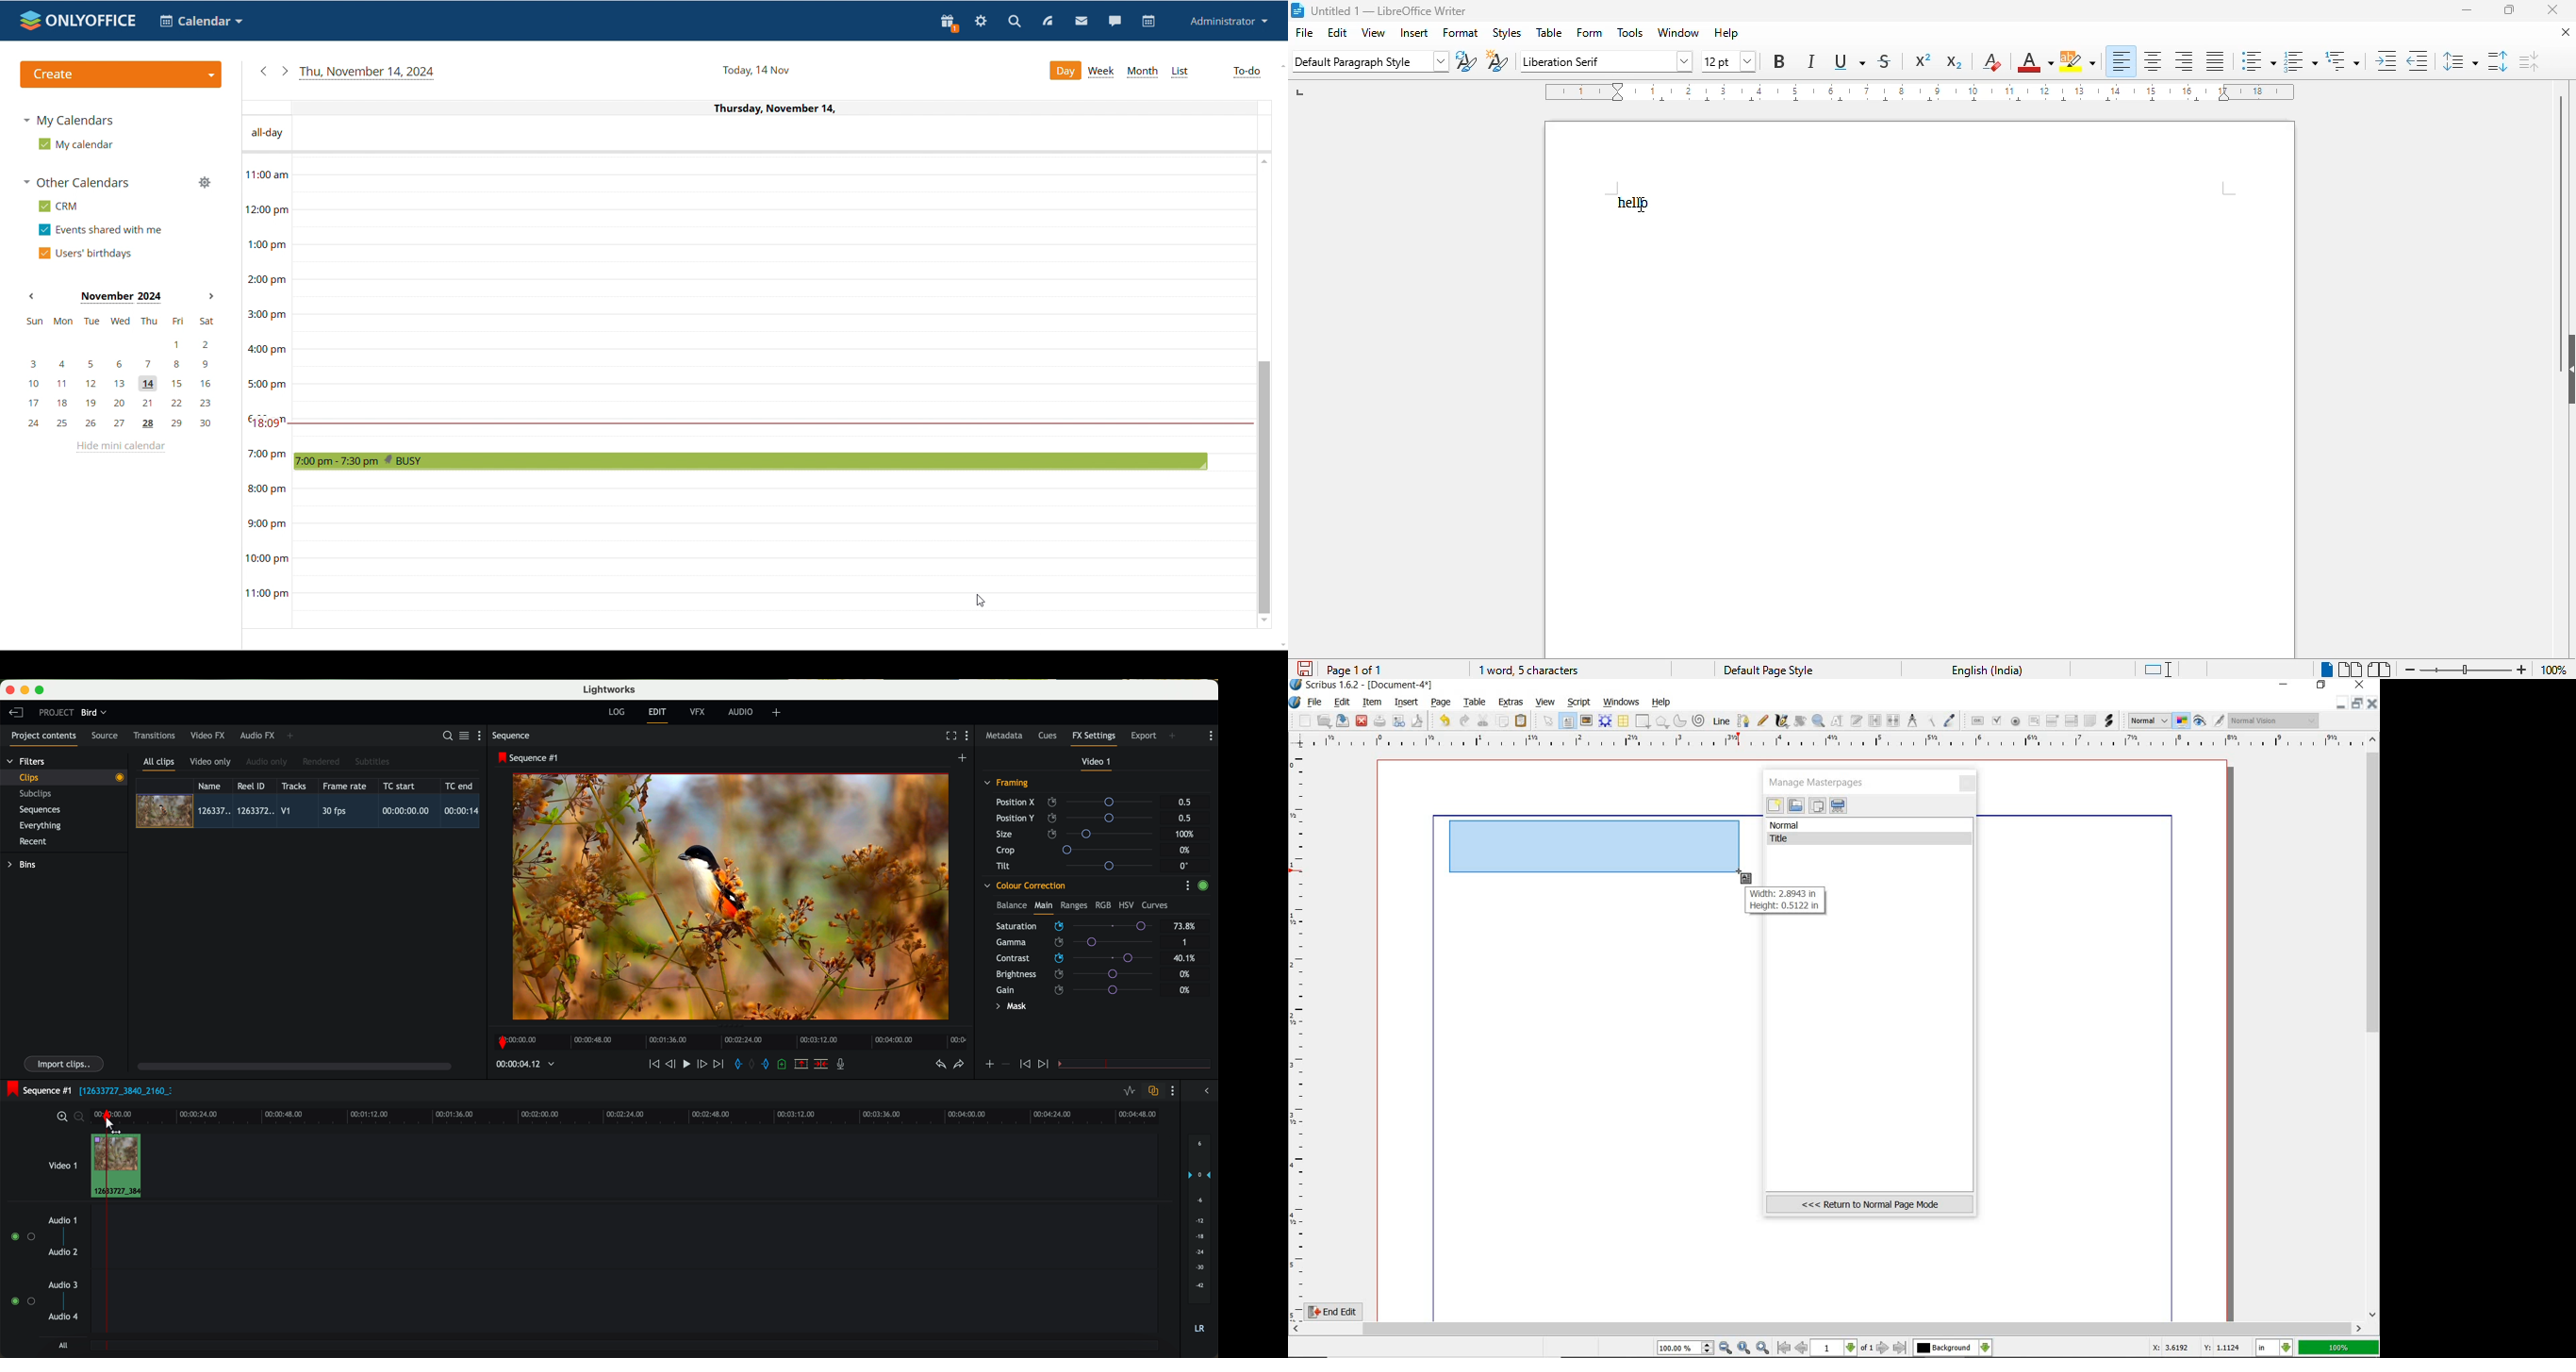  What do you see at coordinates (1354, 670) in the screenshot?
I see `page 1 of 1` at bounding box center [1354, 670].